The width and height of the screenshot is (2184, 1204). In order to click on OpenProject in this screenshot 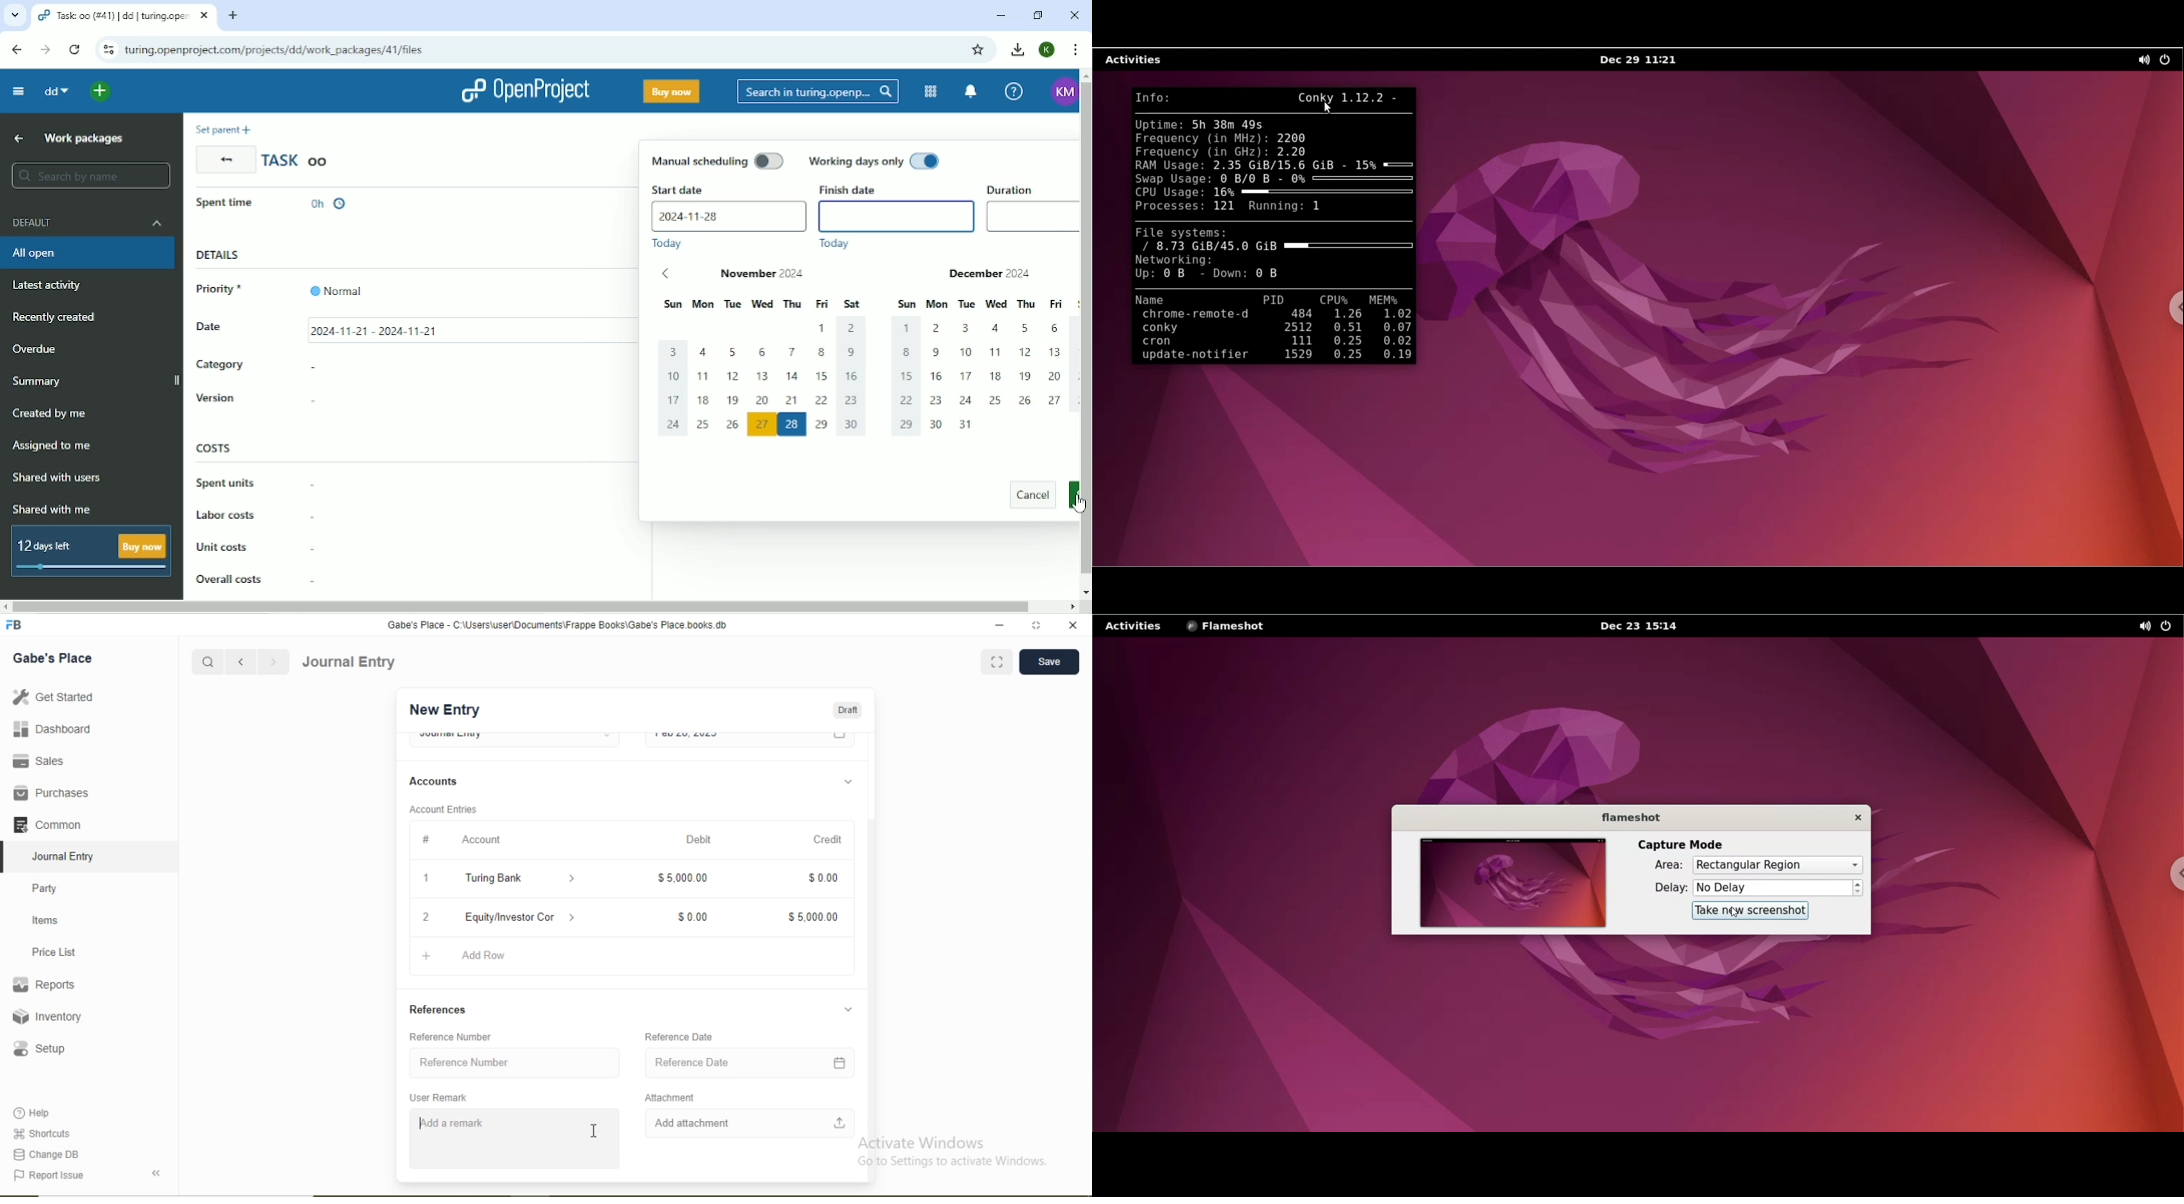, I will do `click(524, 89)`.